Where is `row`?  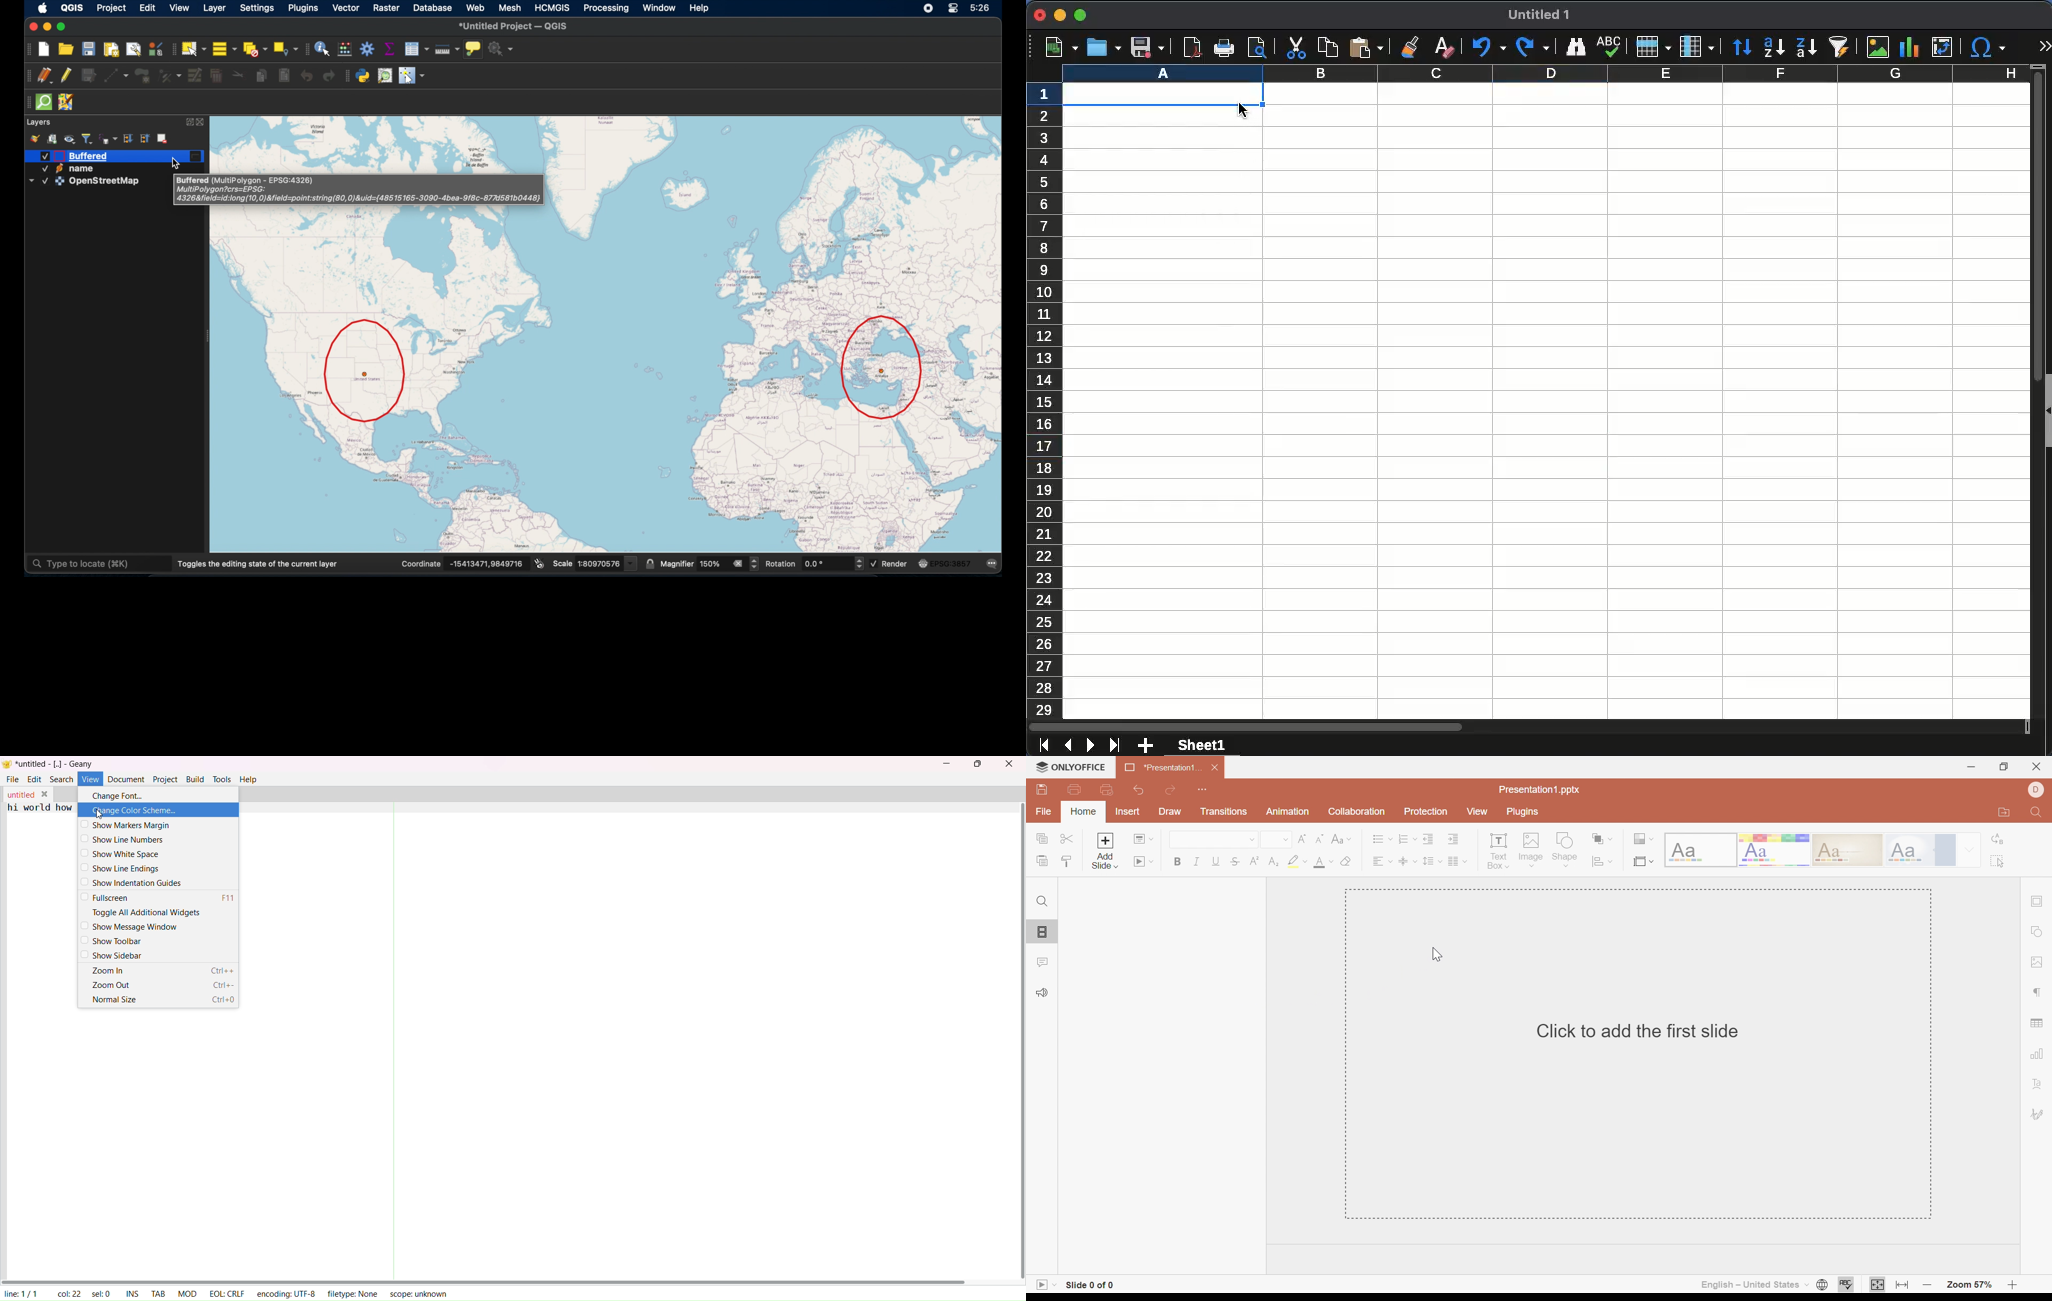 row is located at coordinates (1654, 47).